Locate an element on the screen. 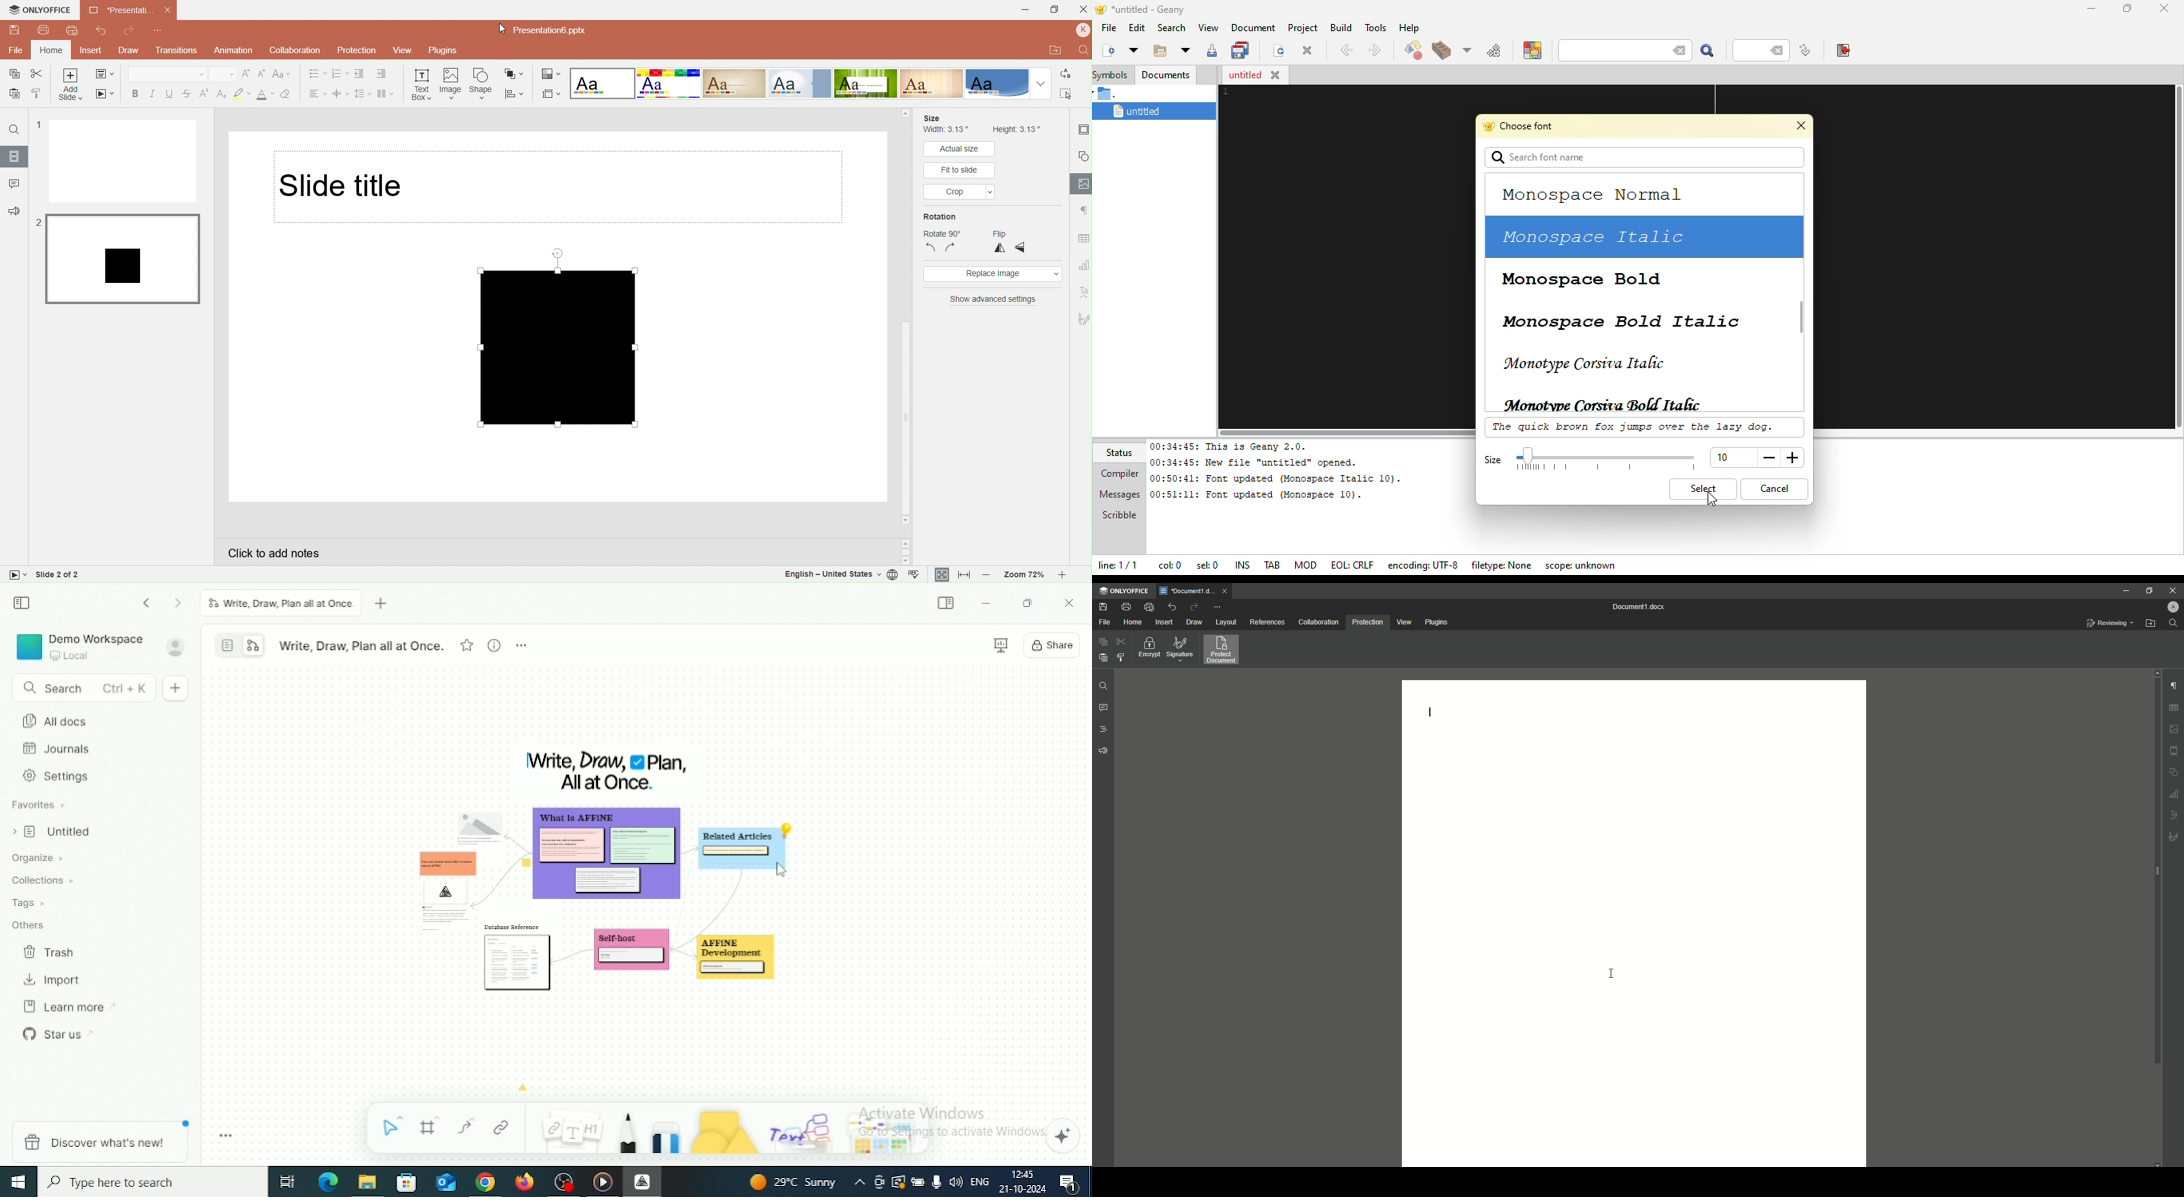  close is located at coordinates (2165, 9).